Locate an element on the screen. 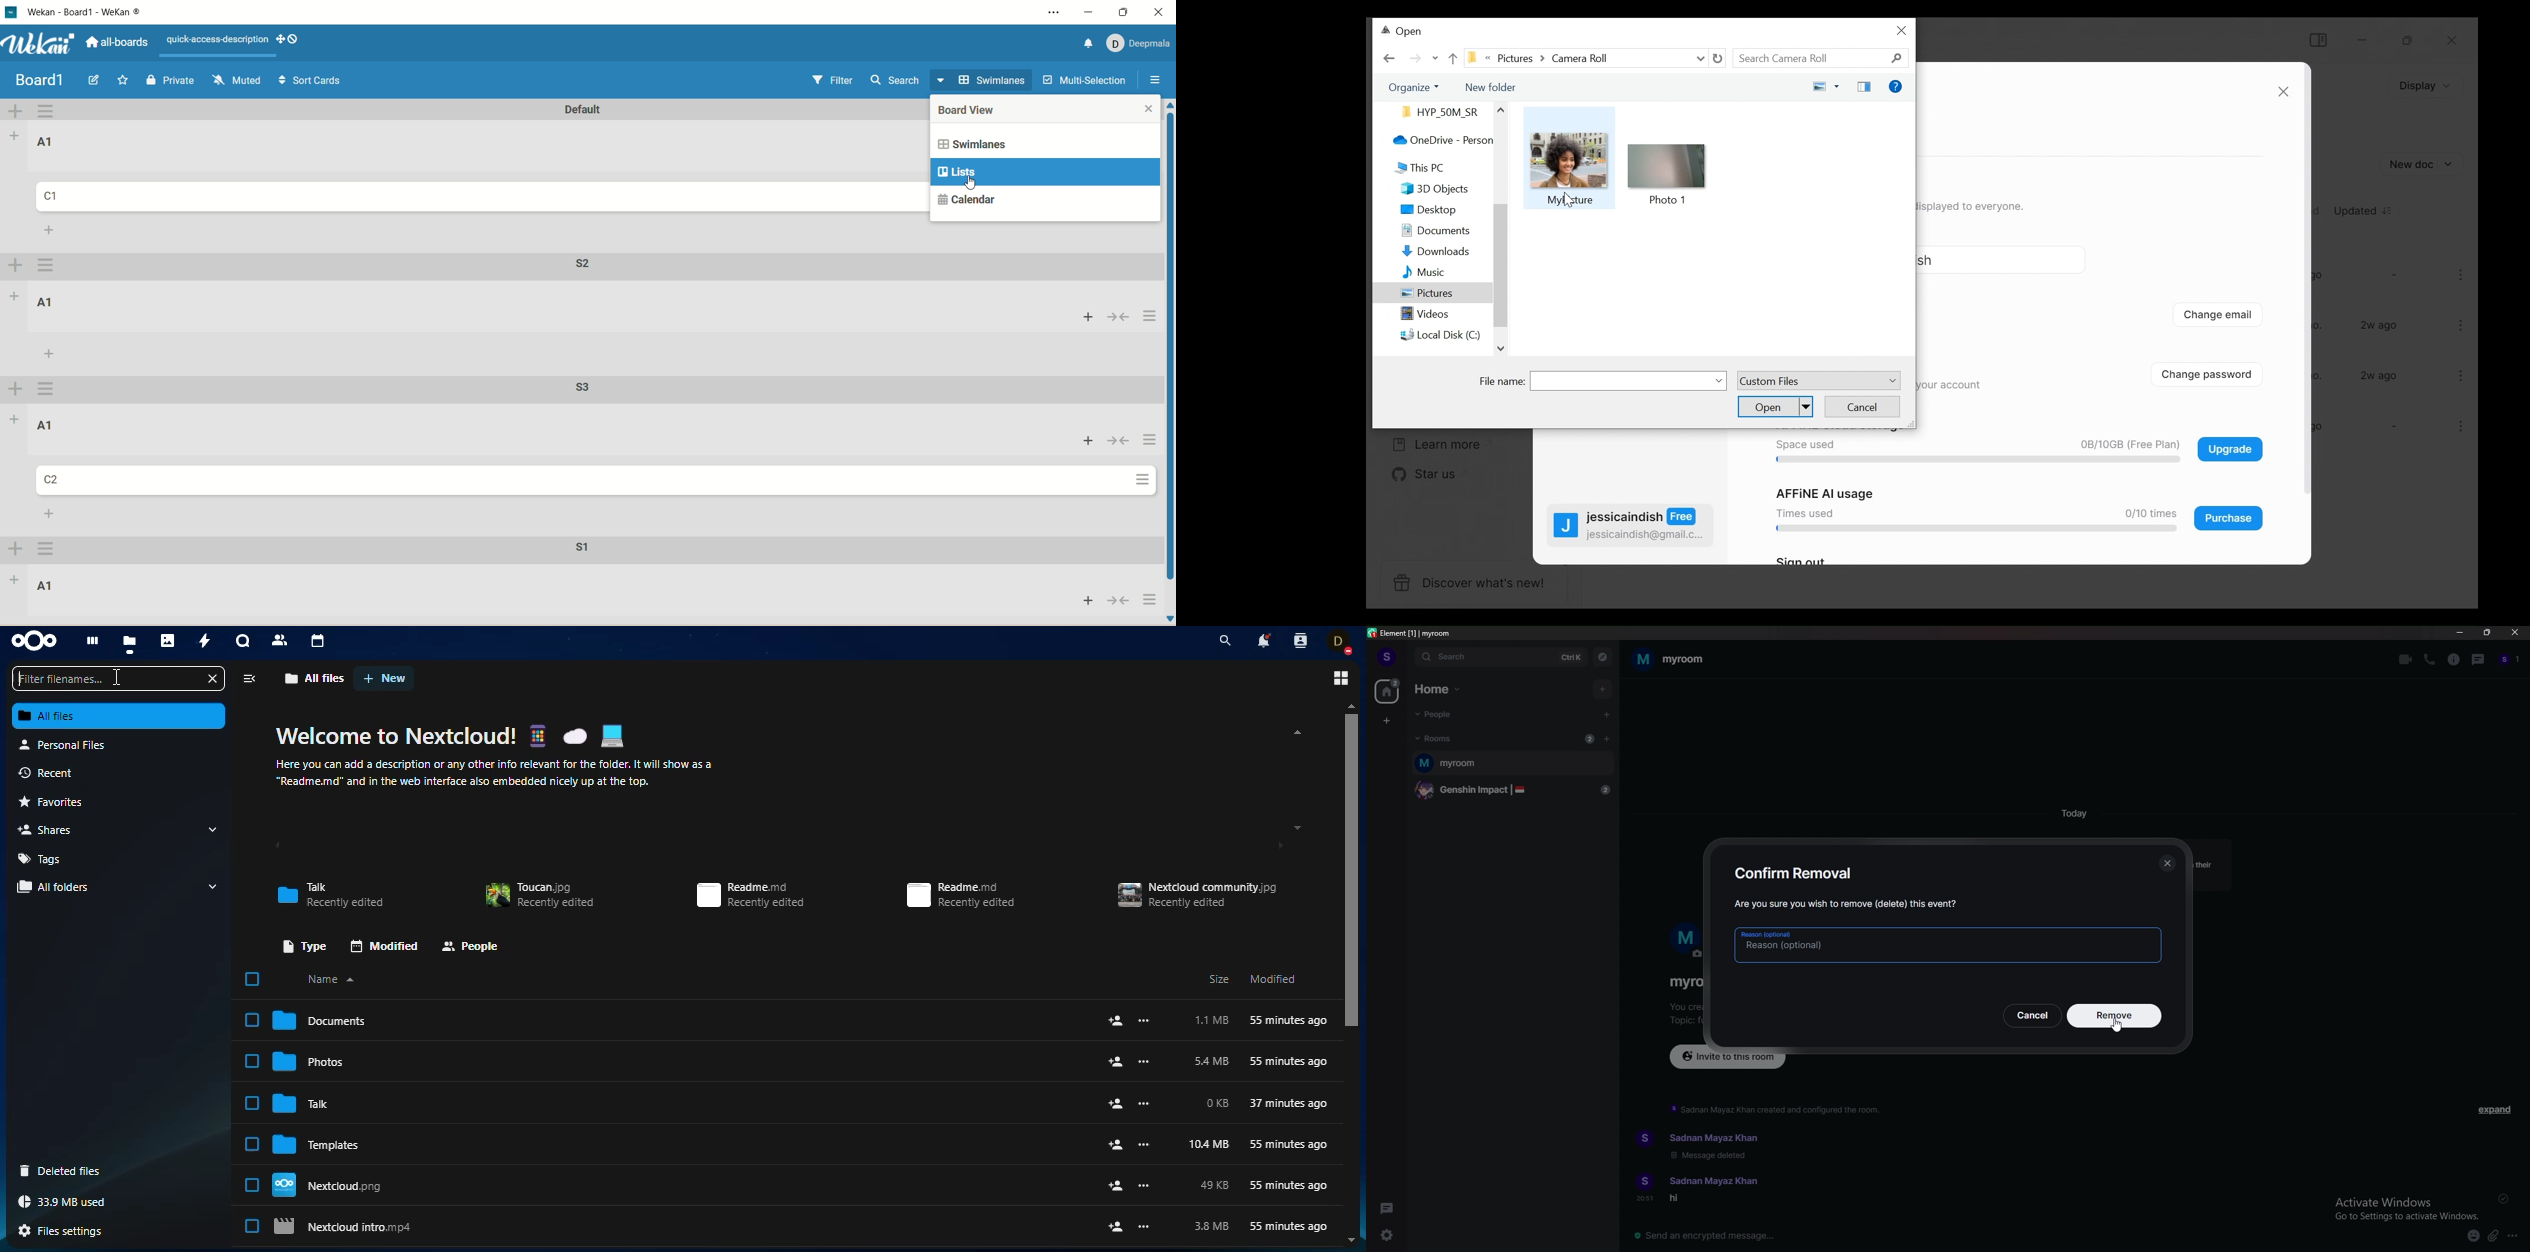  maximize is located at coordinates (1124, 10).